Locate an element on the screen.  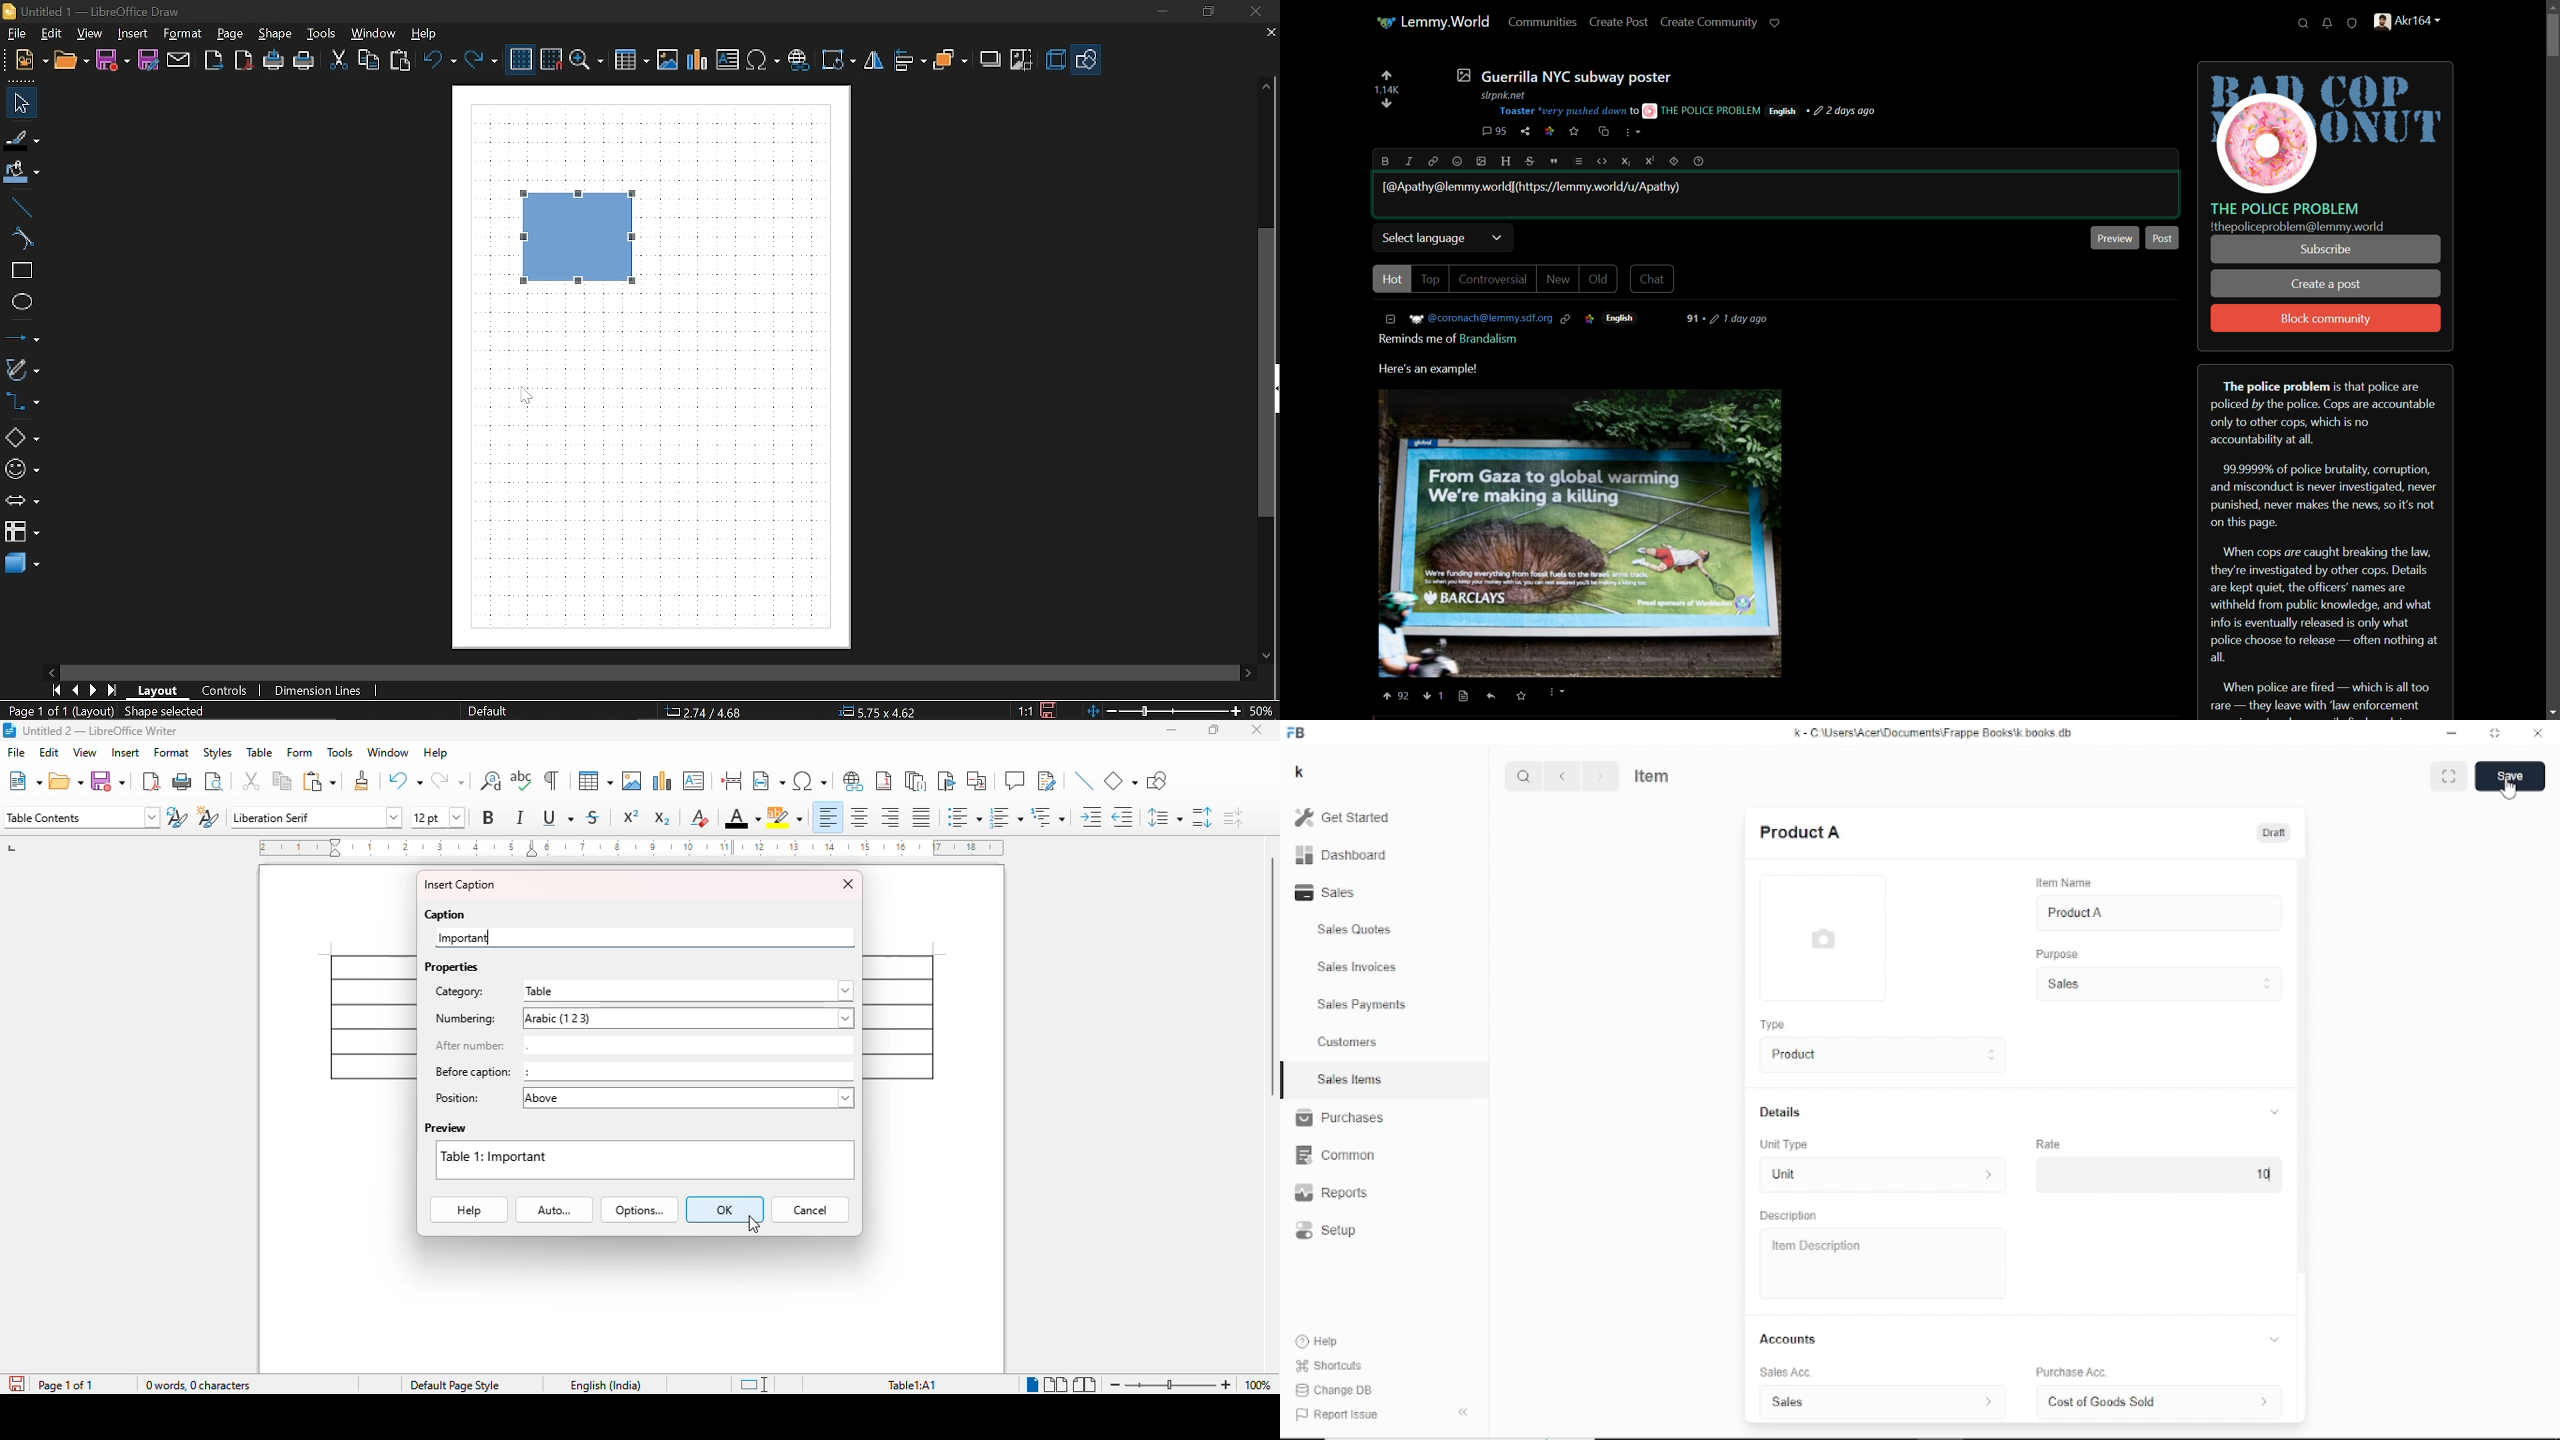
go to first page is located at coordinates (56, 690).